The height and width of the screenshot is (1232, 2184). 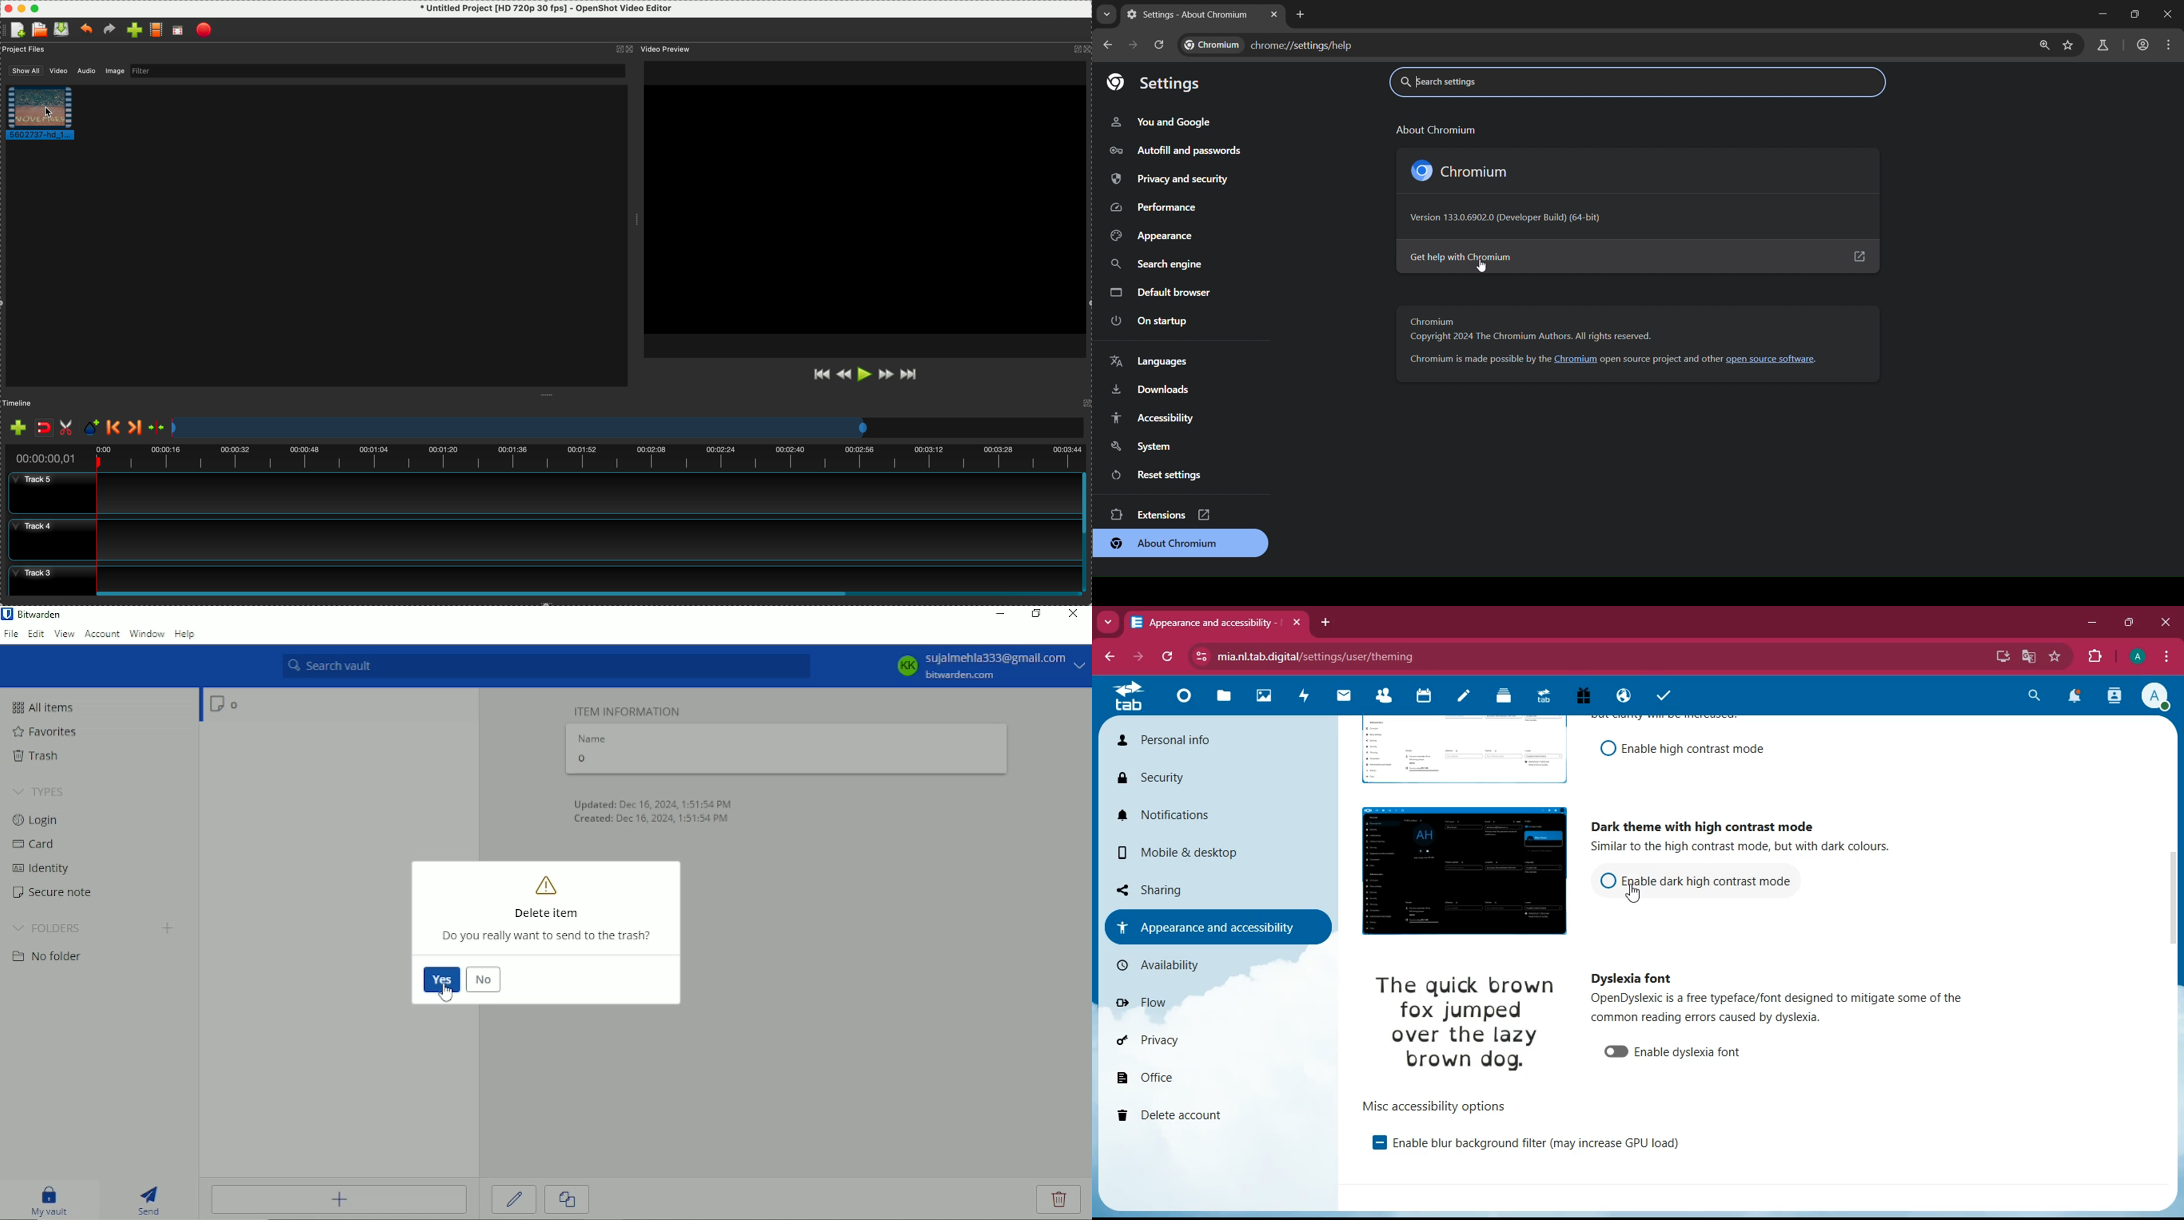 I want to click on desktop, so click(x=1999, y=658).